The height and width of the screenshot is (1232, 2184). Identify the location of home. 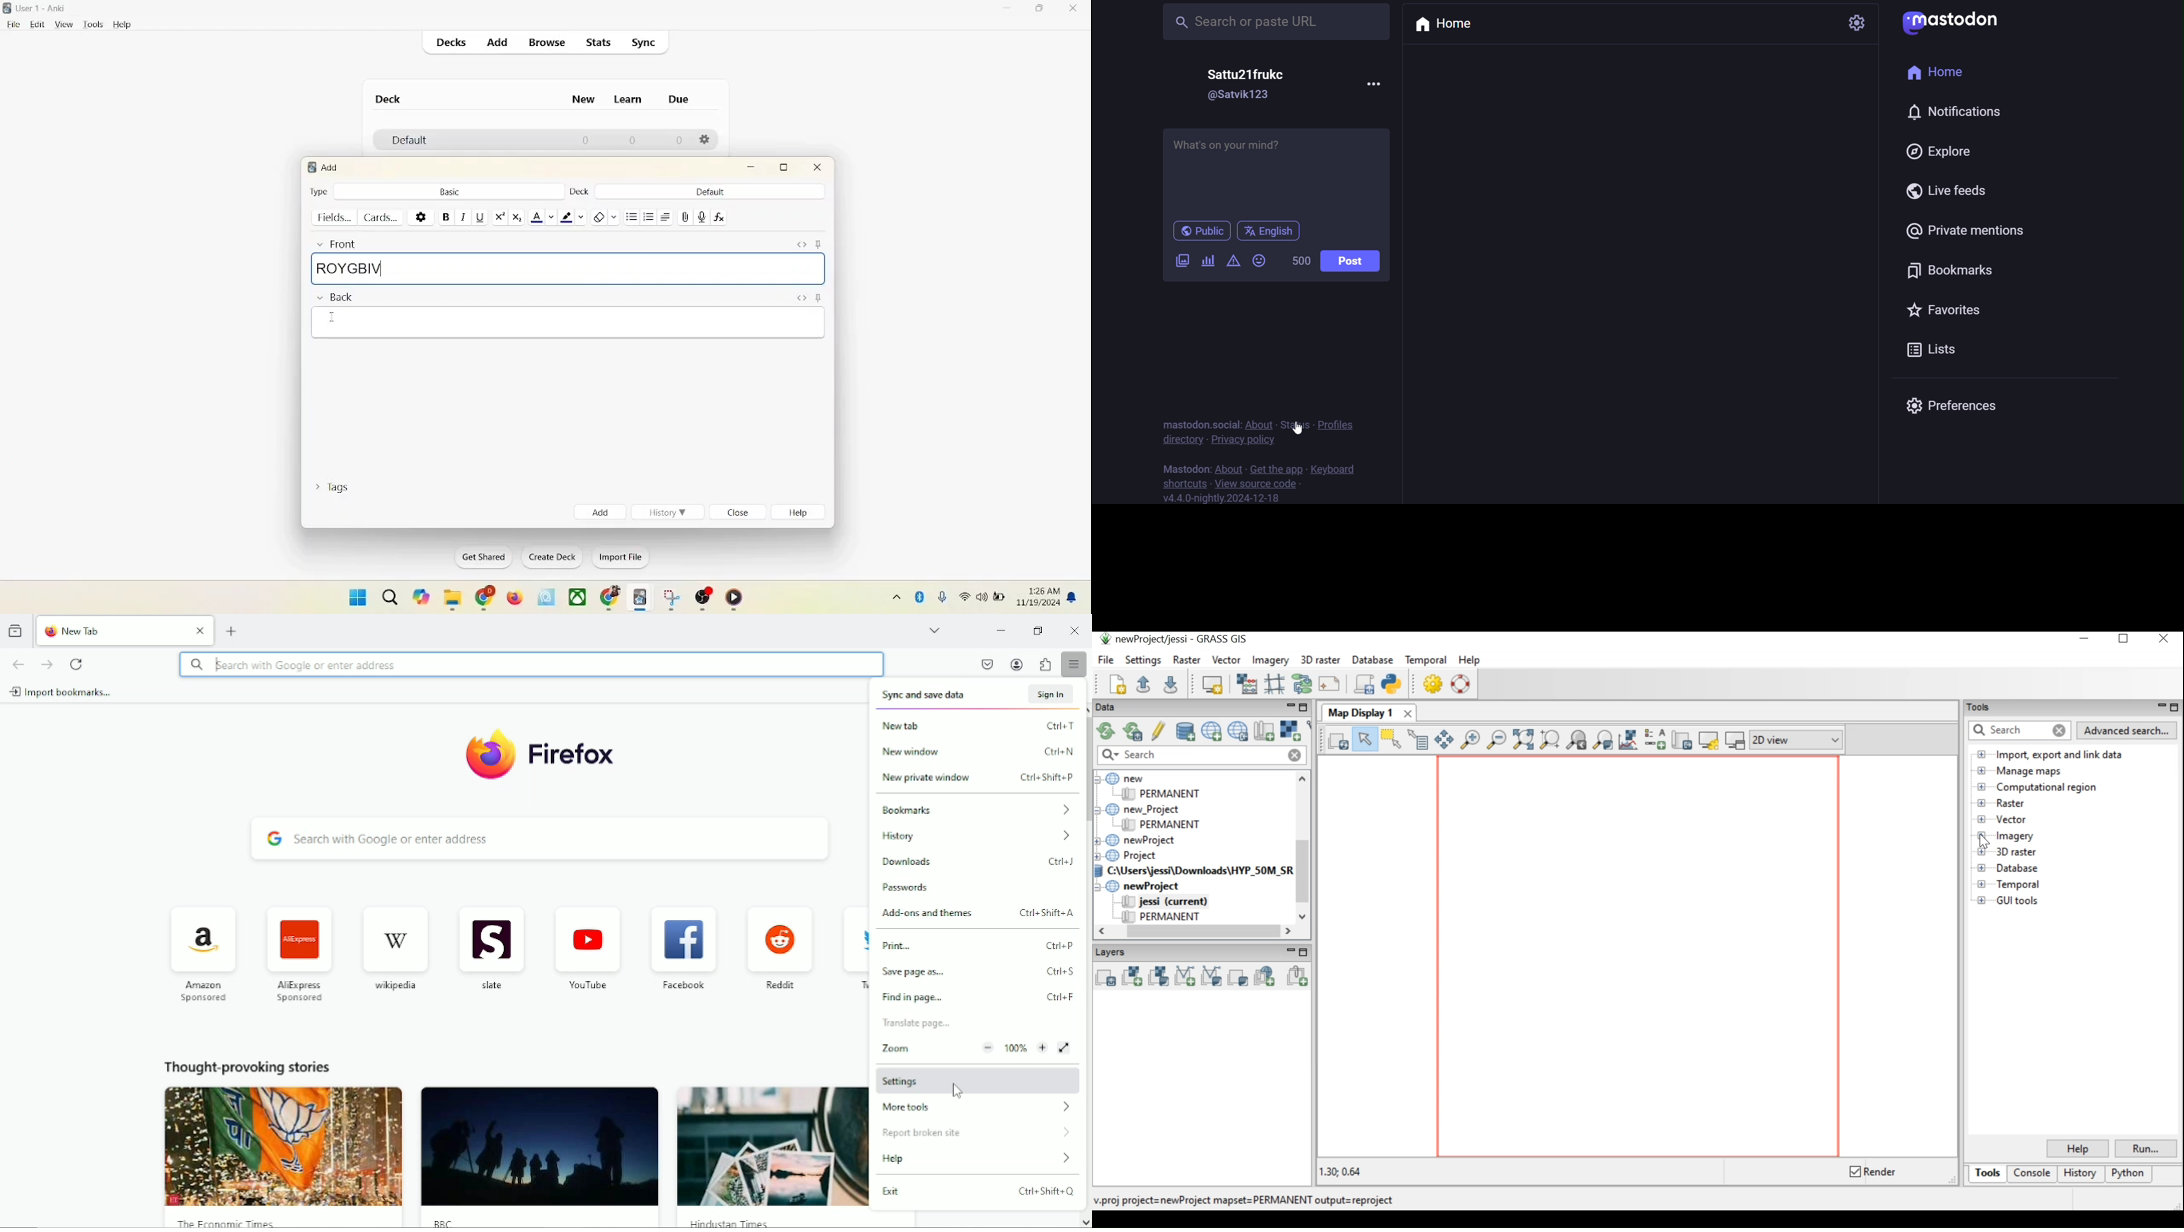
(1448, 24).